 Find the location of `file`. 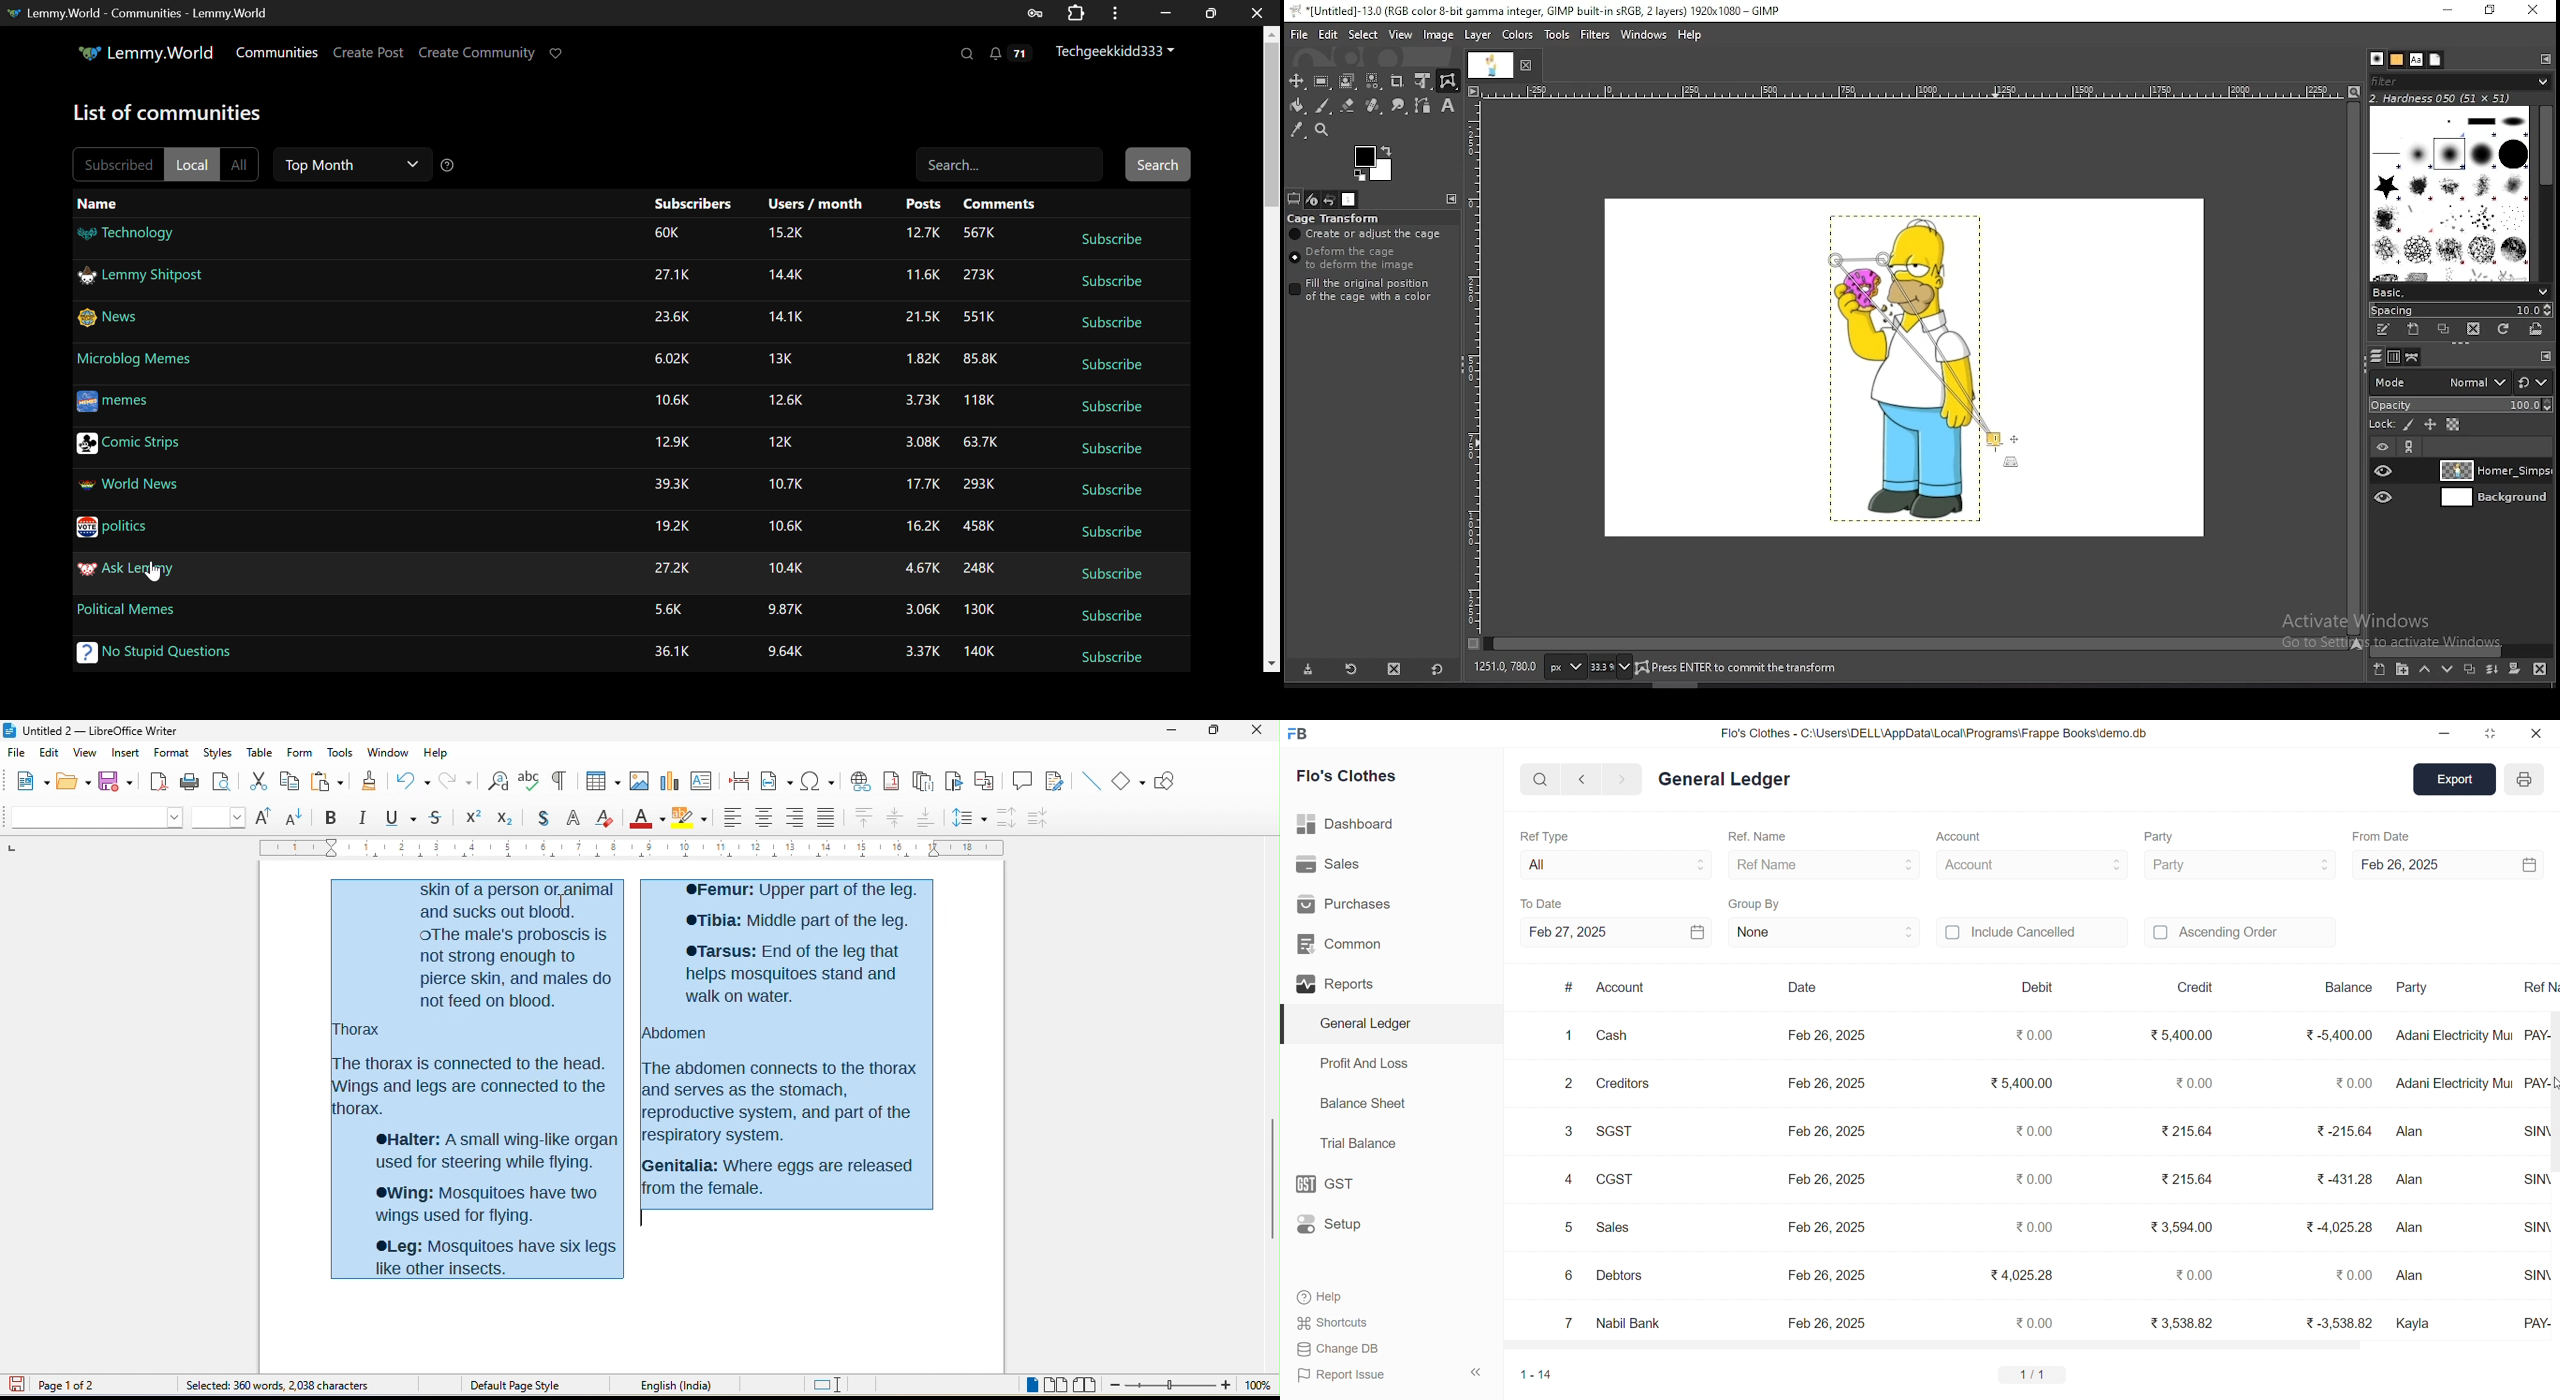

file is located at coordinates (1299, 33).